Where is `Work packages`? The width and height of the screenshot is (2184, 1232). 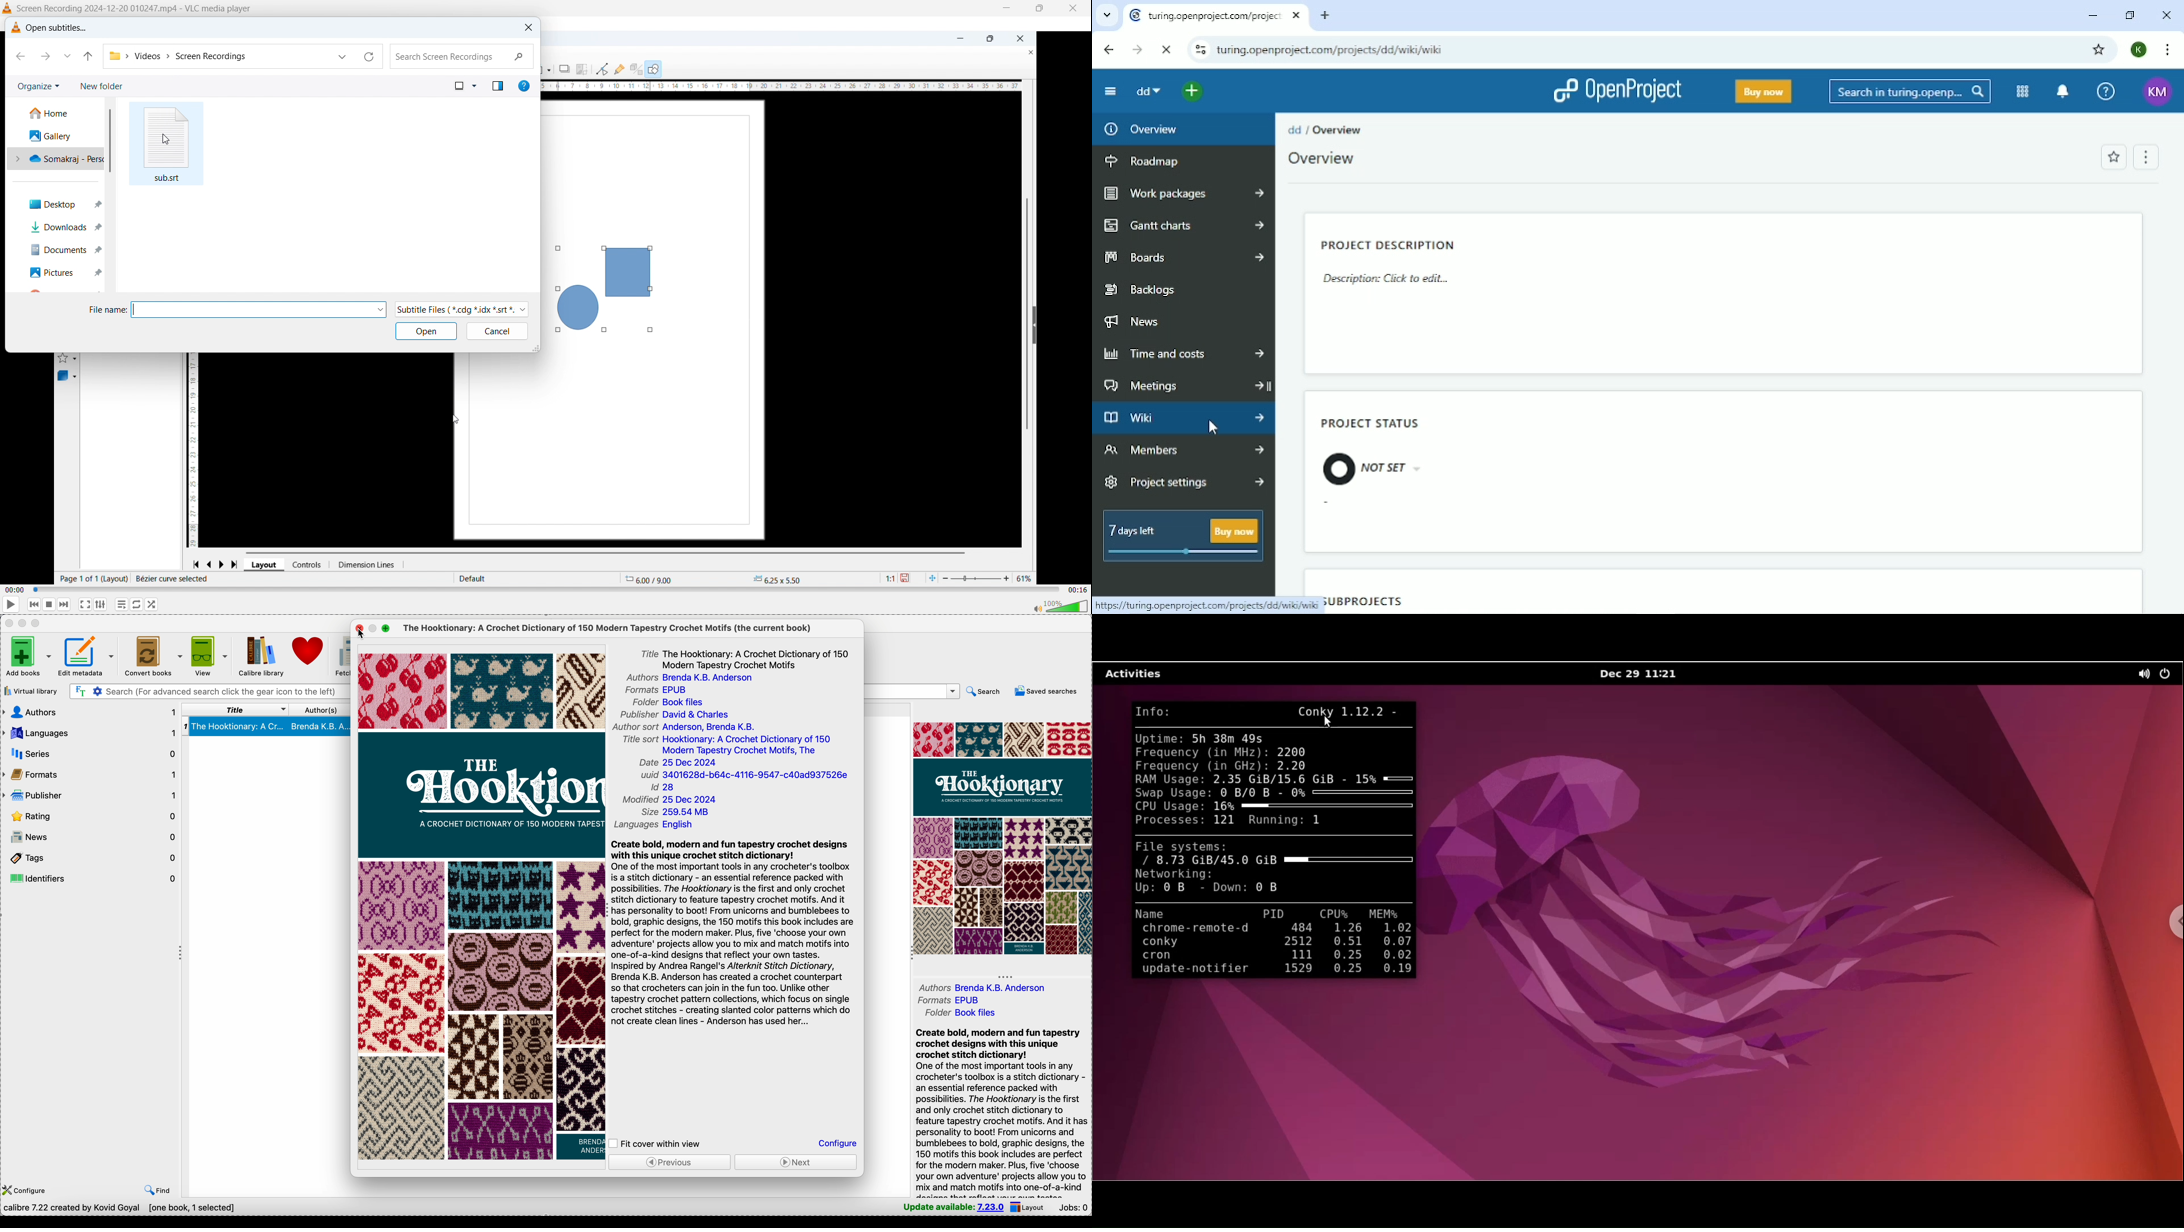
Work packages is located at coordinates (1181, 193).